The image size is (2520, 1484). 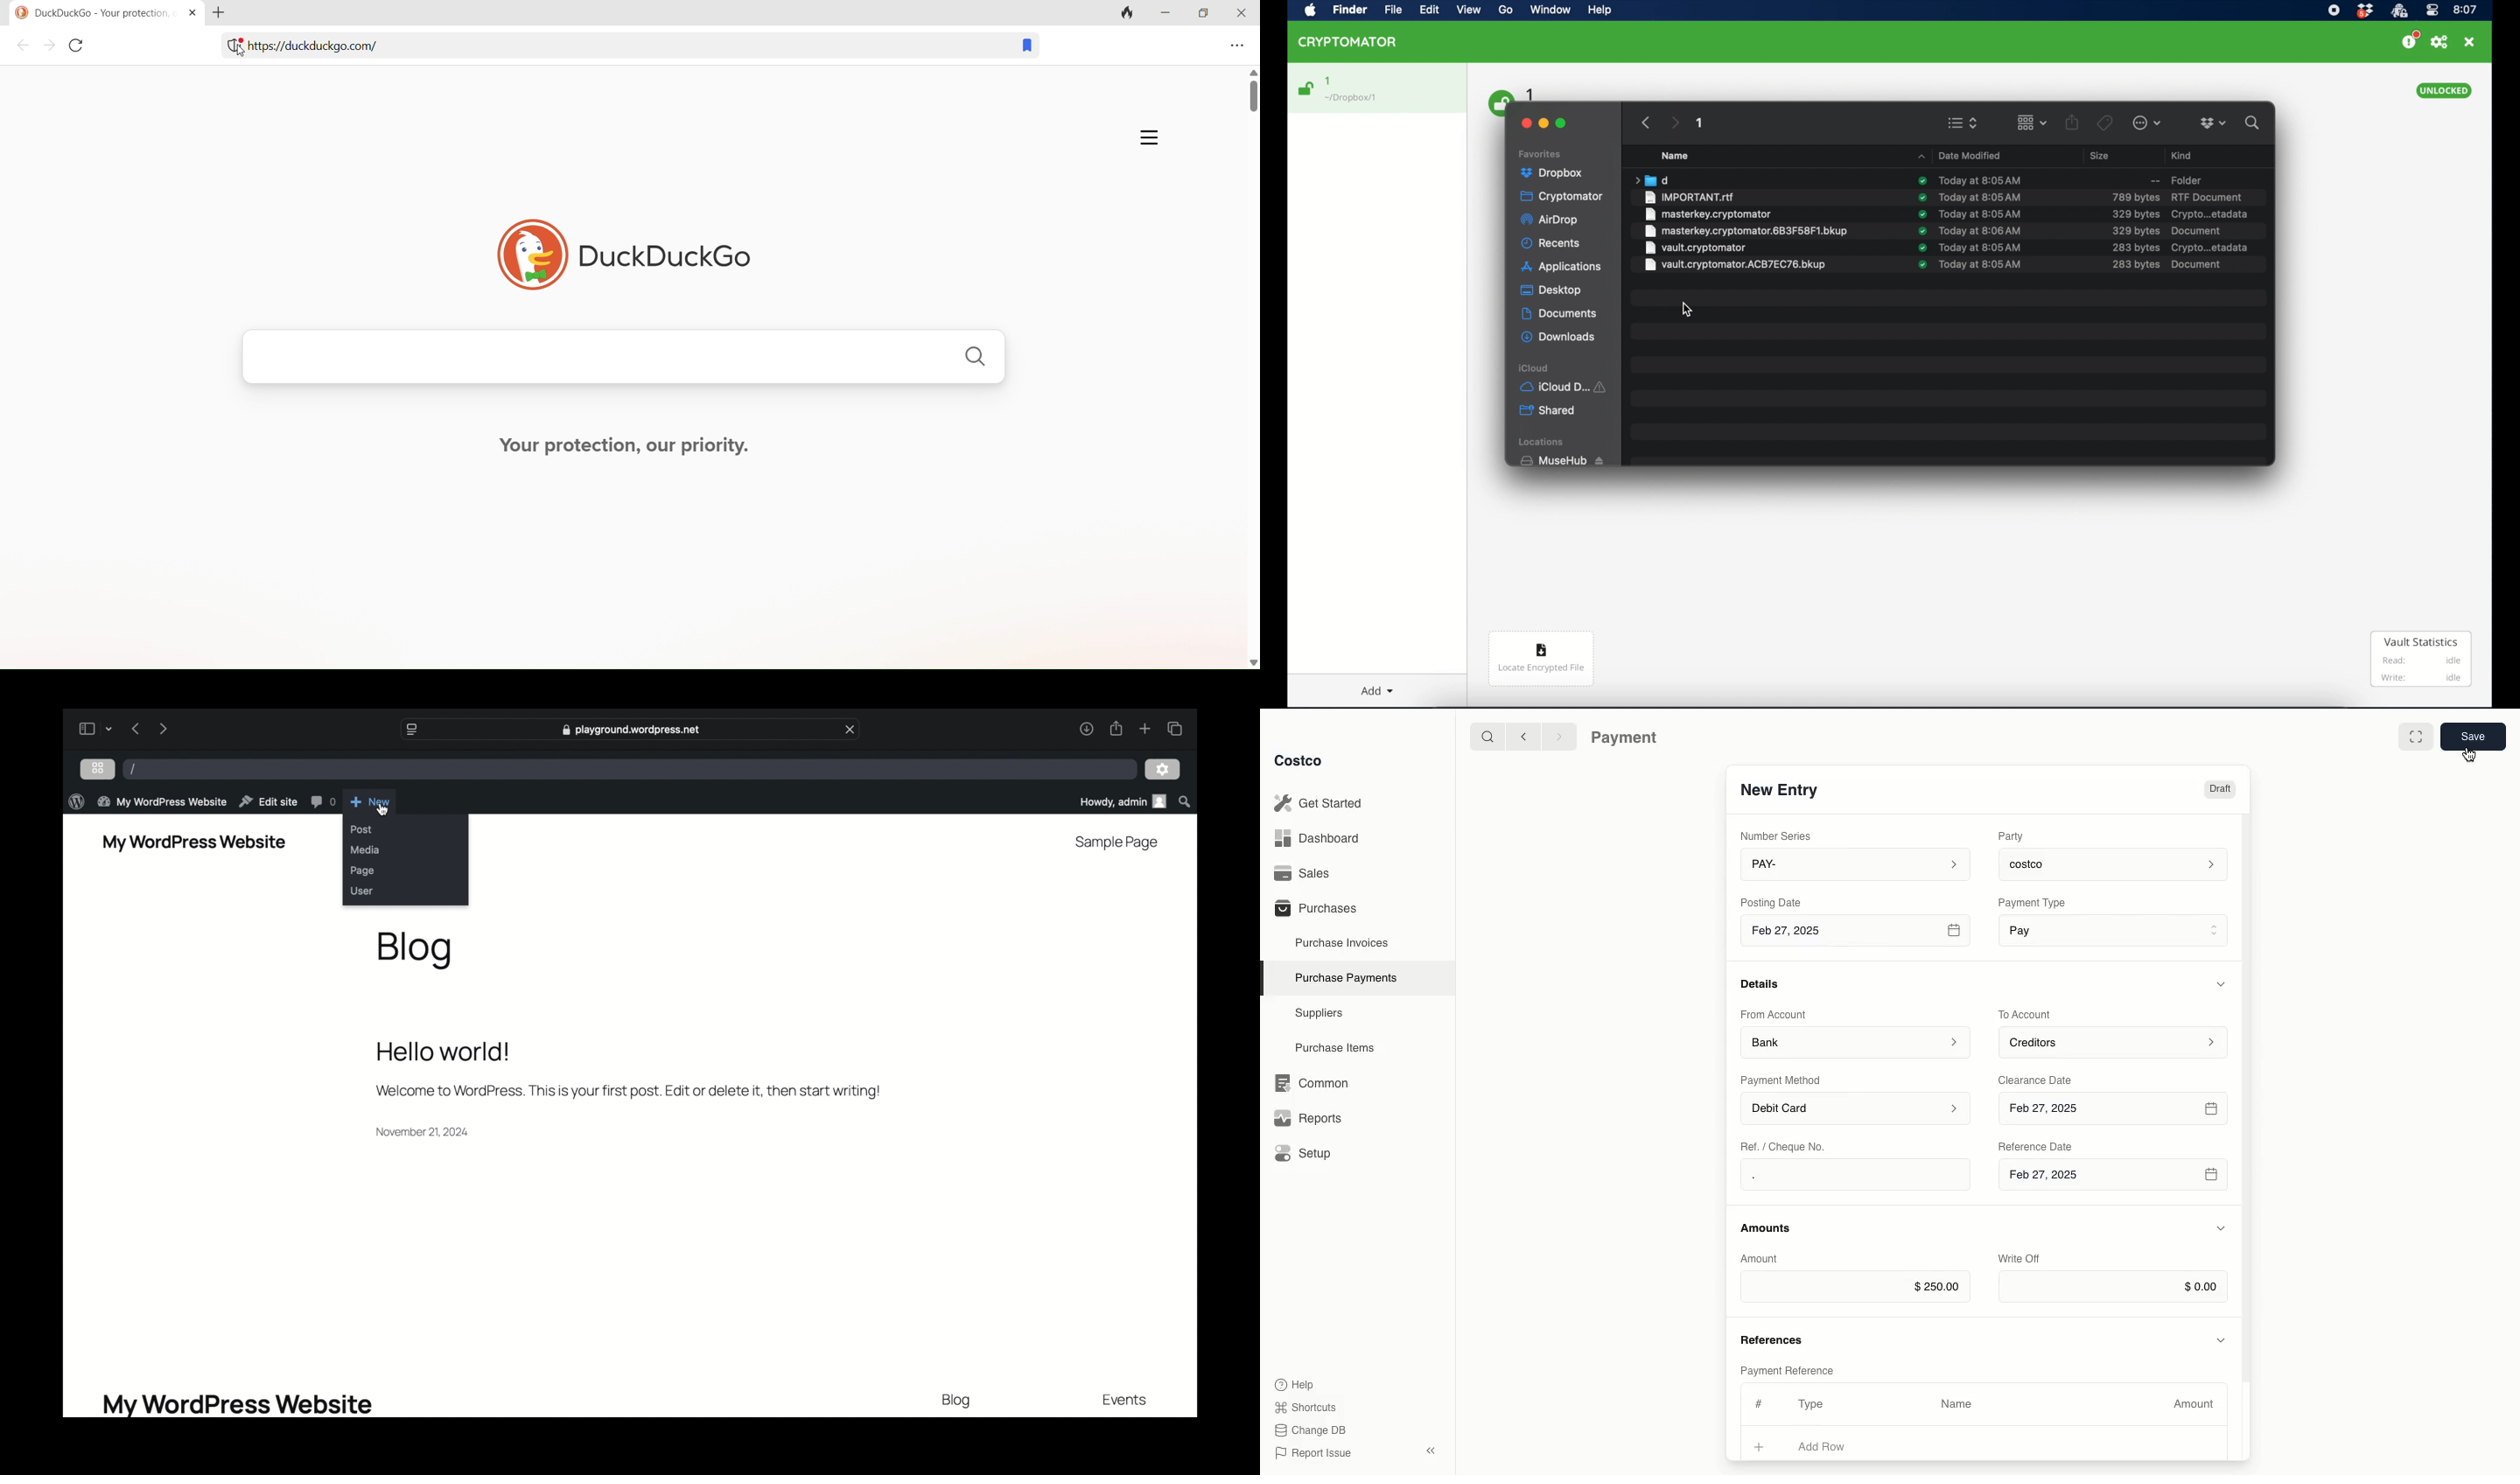 What do you see at coordinates (2399, 11) in the screenshot?
I see `crytptomator` at bounding box center [2399, 11].